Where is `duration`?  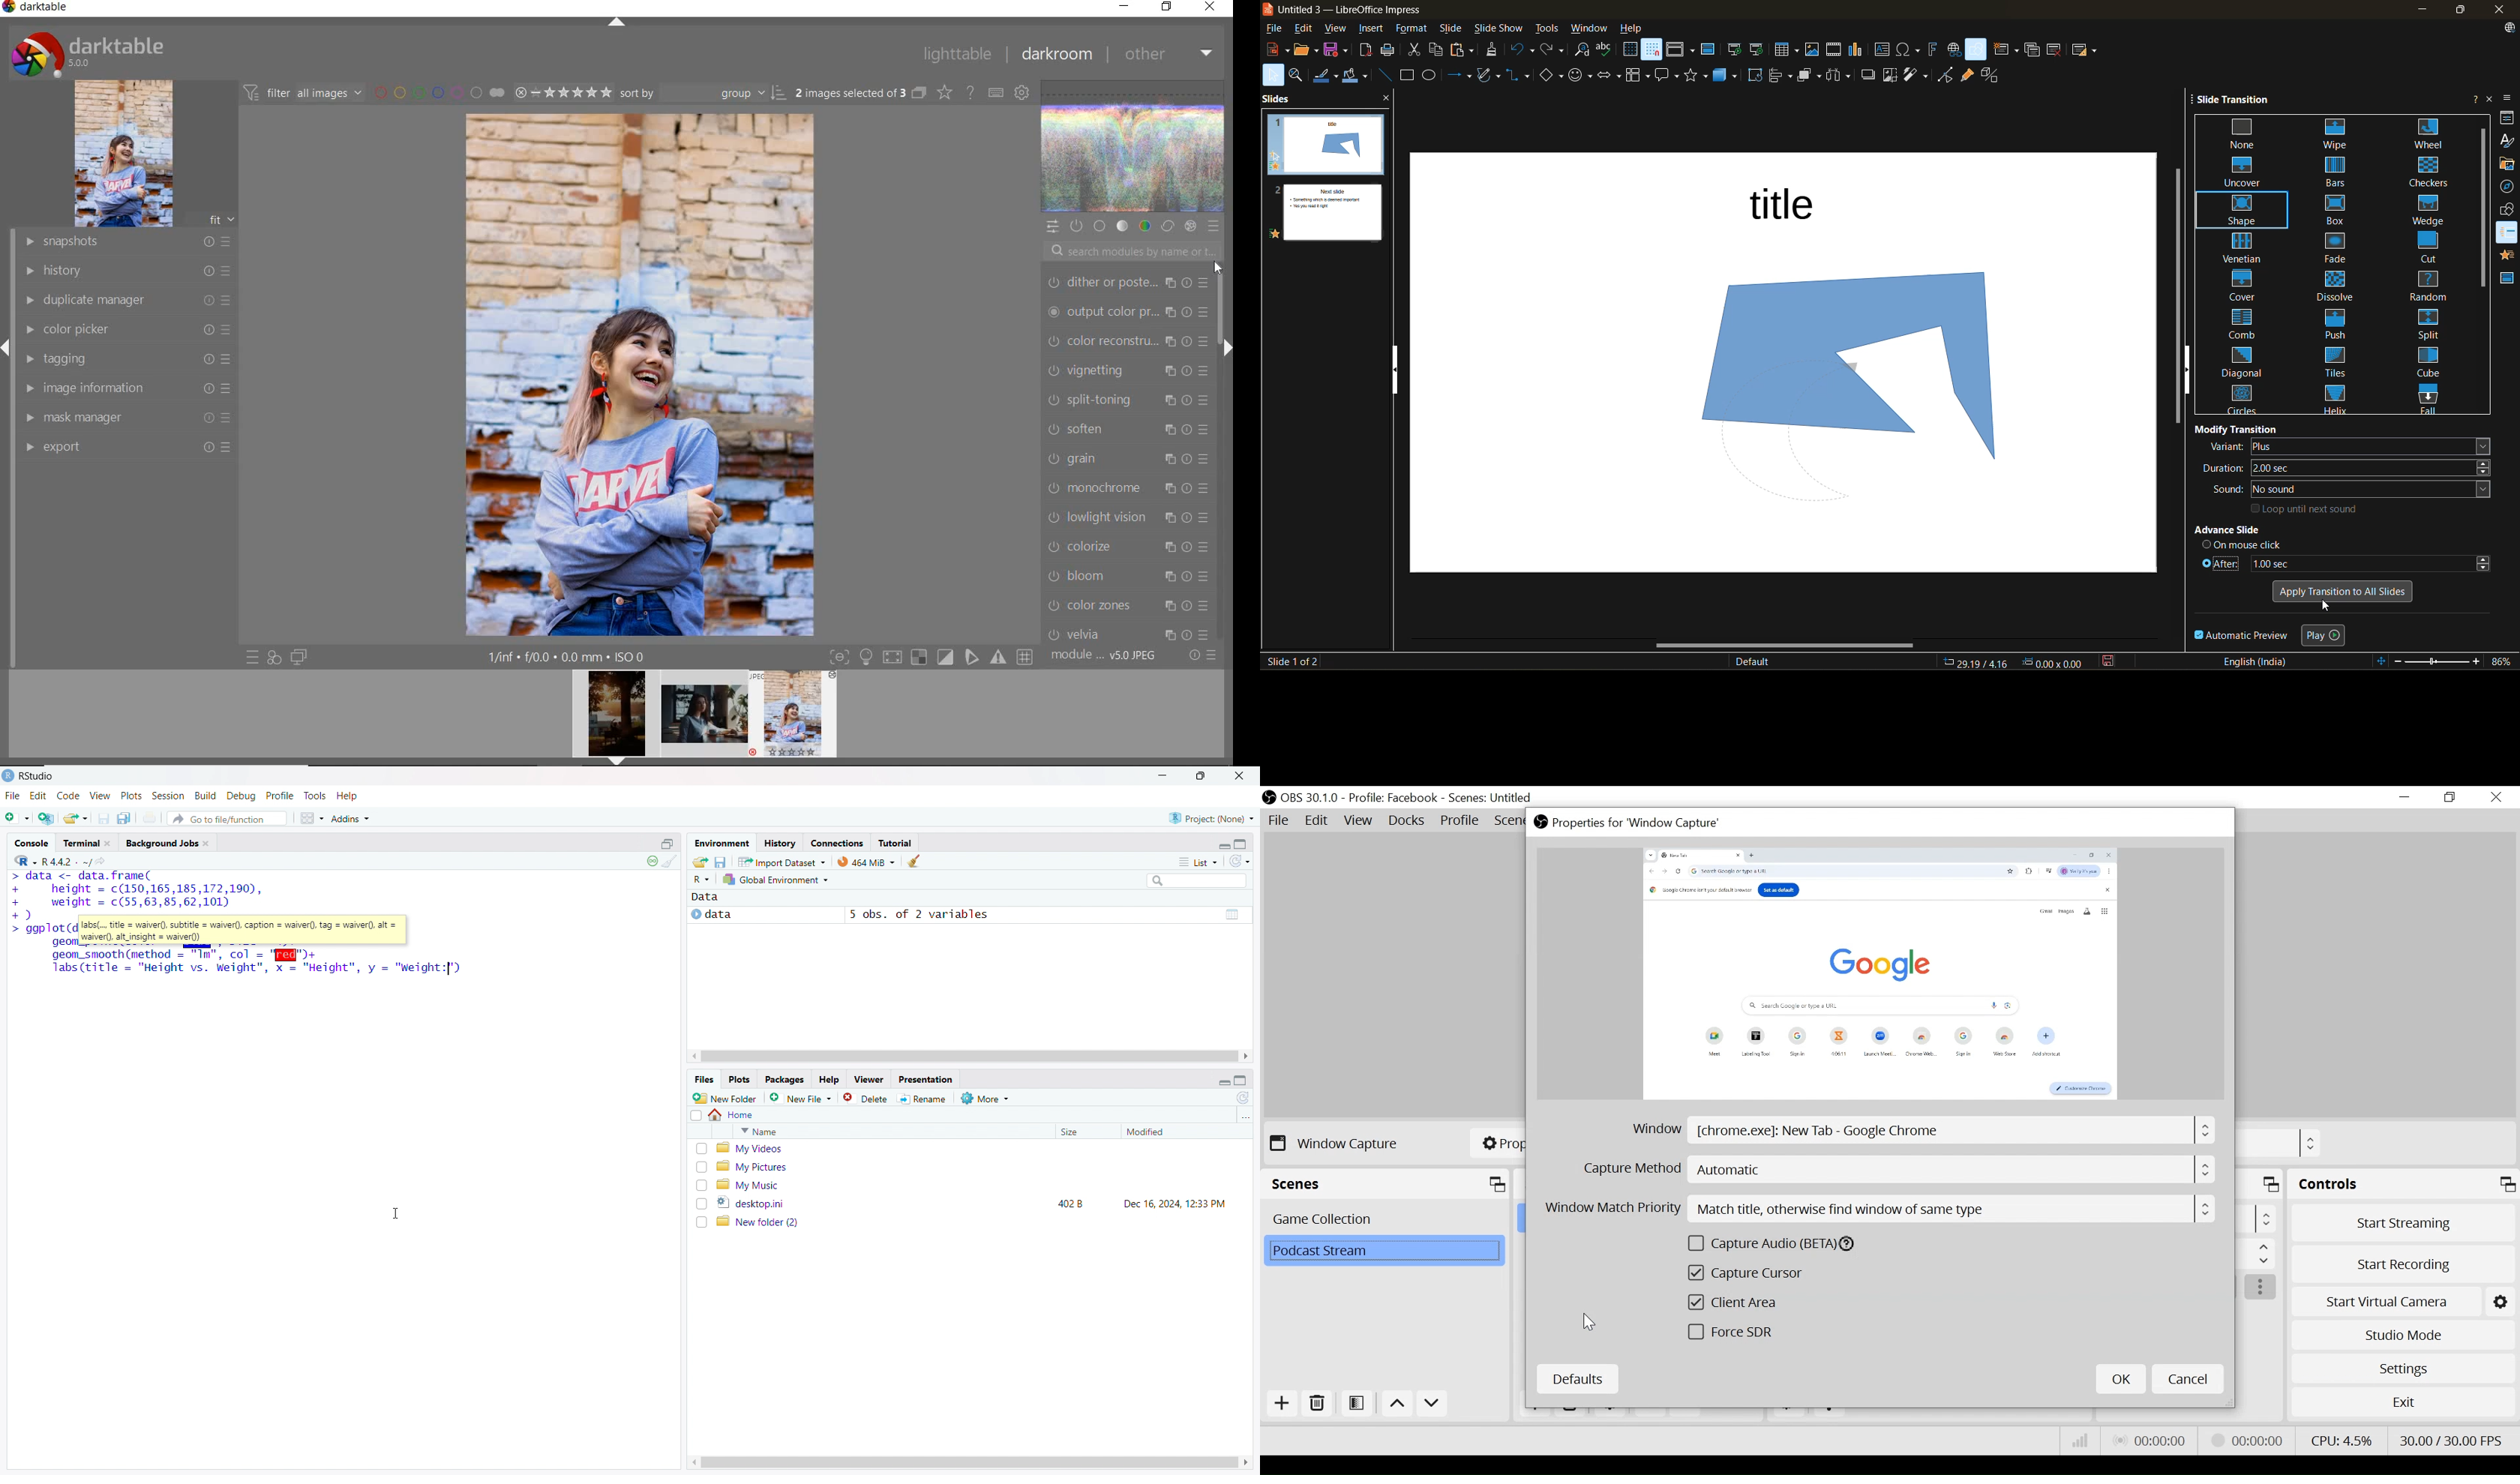
duration is located at coordinates (2349, 468).